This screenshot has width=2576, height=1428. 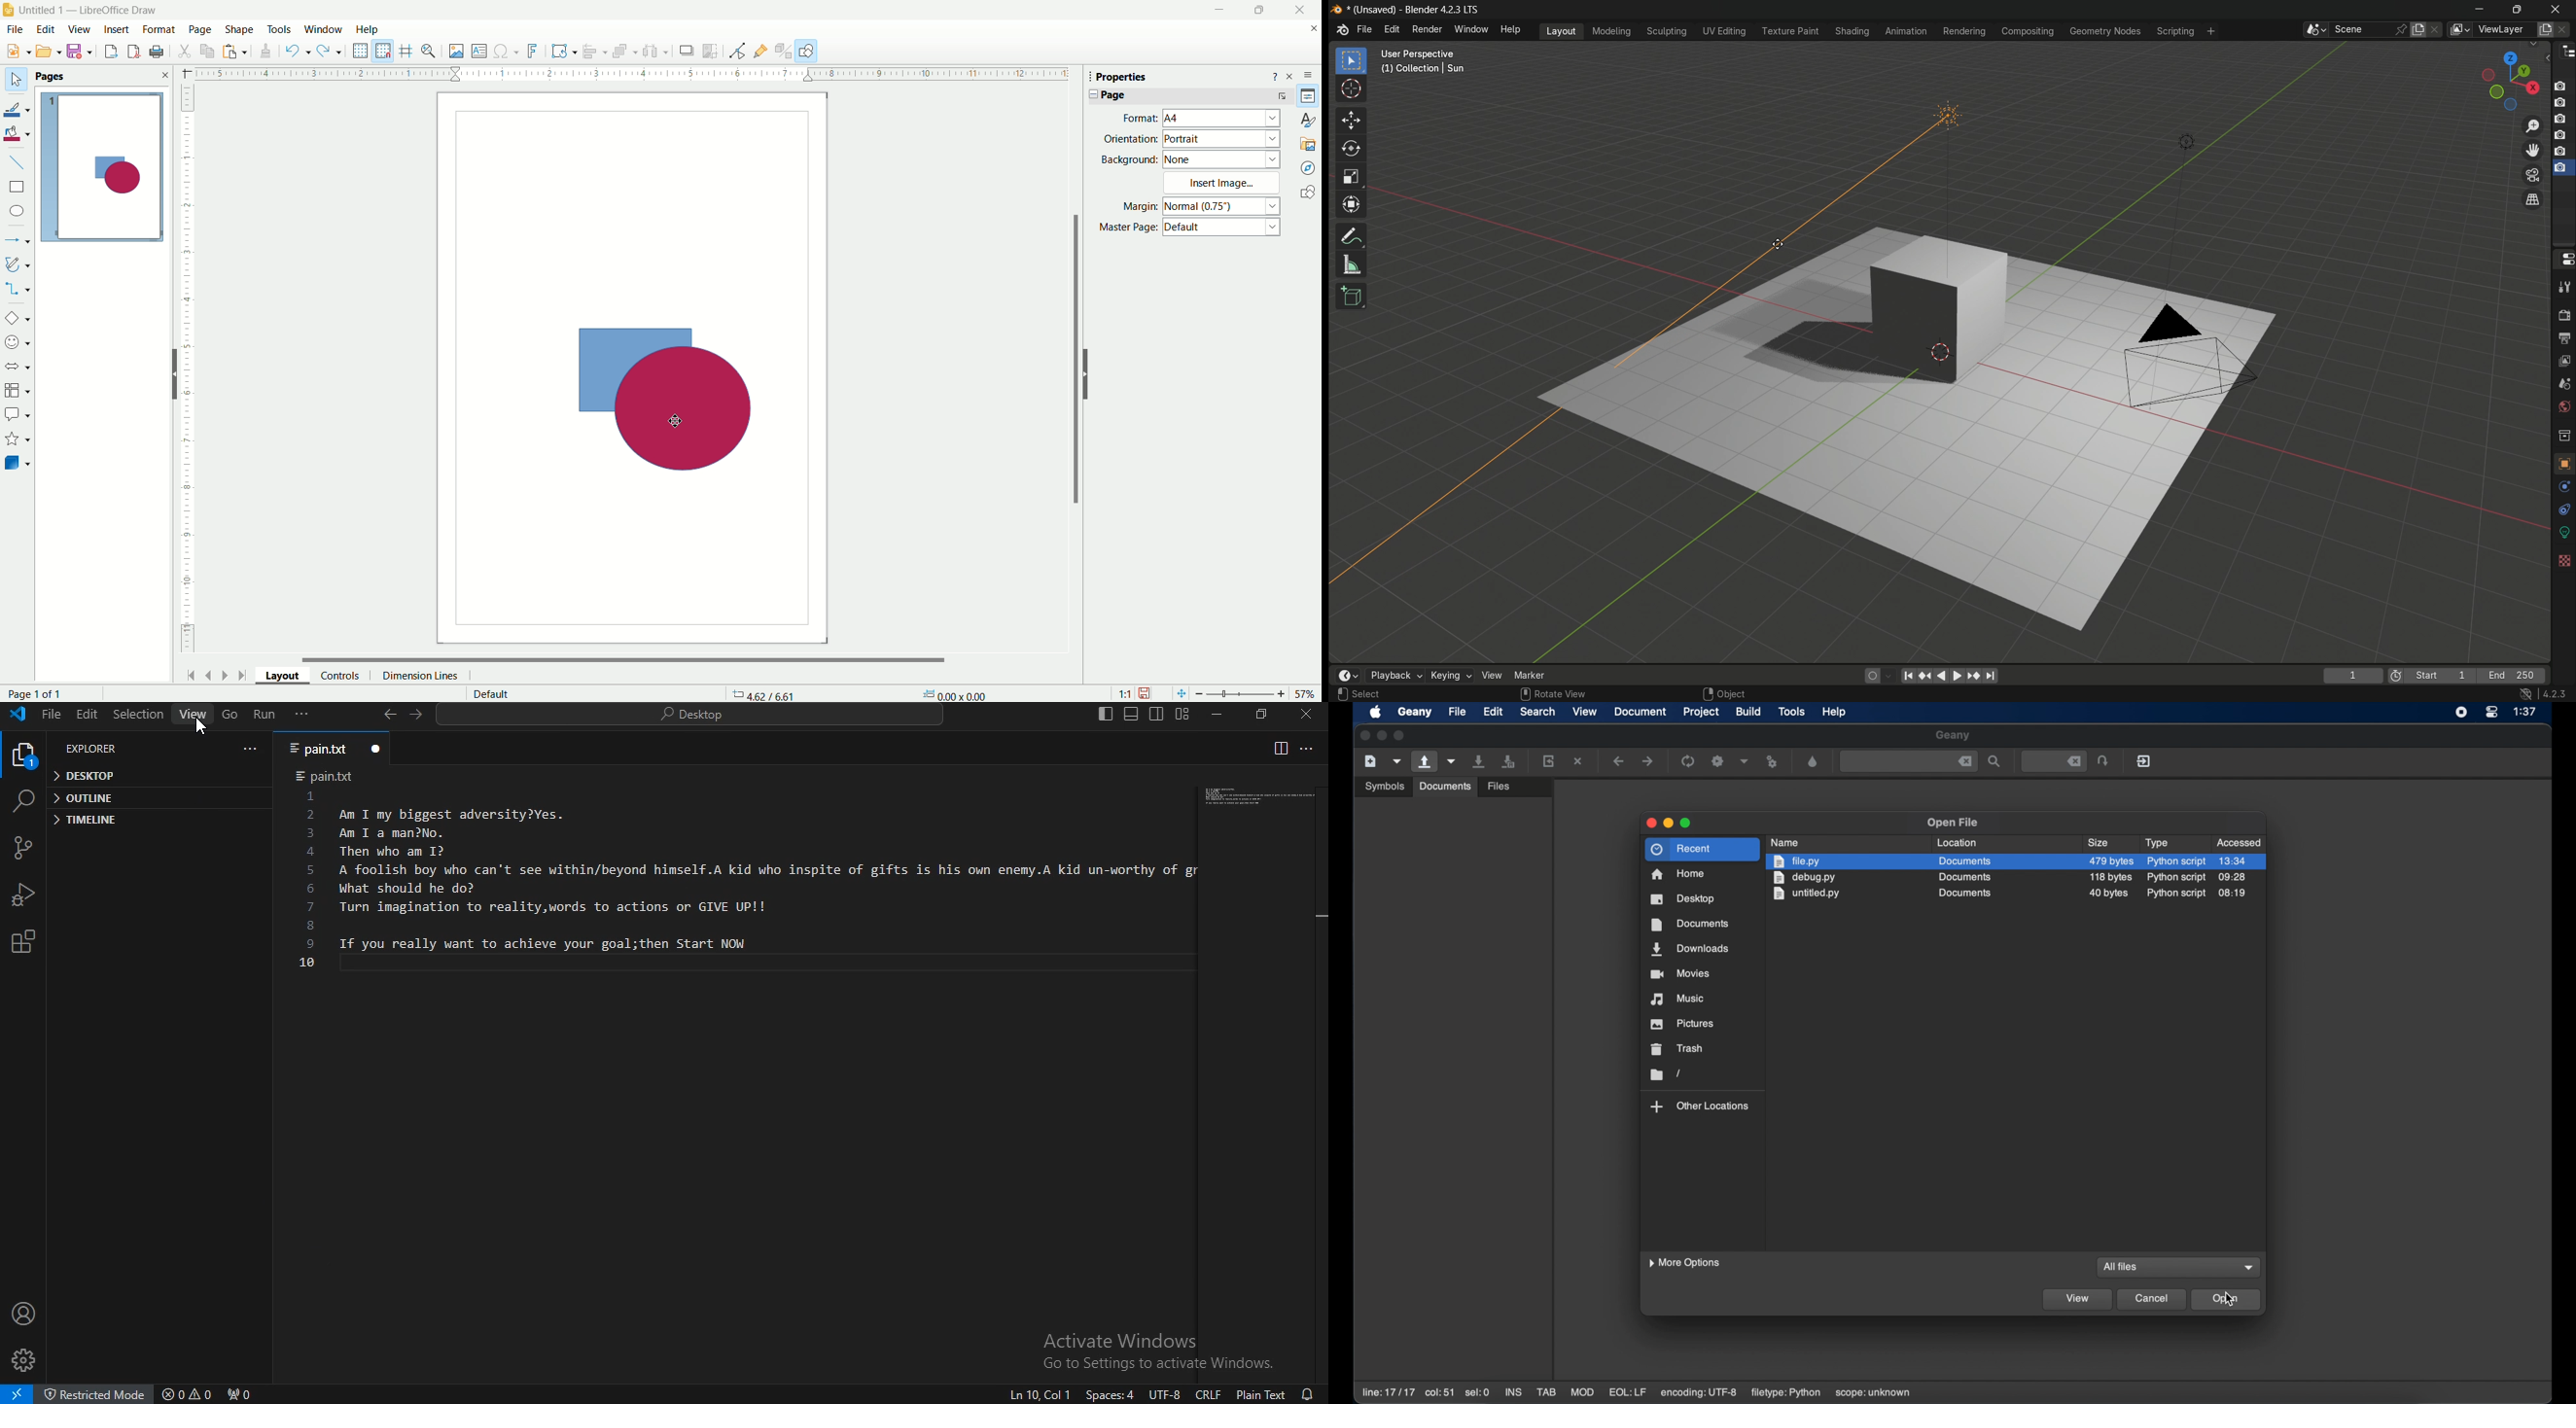 I want to click on minimize, so click(x=1217, y=11).